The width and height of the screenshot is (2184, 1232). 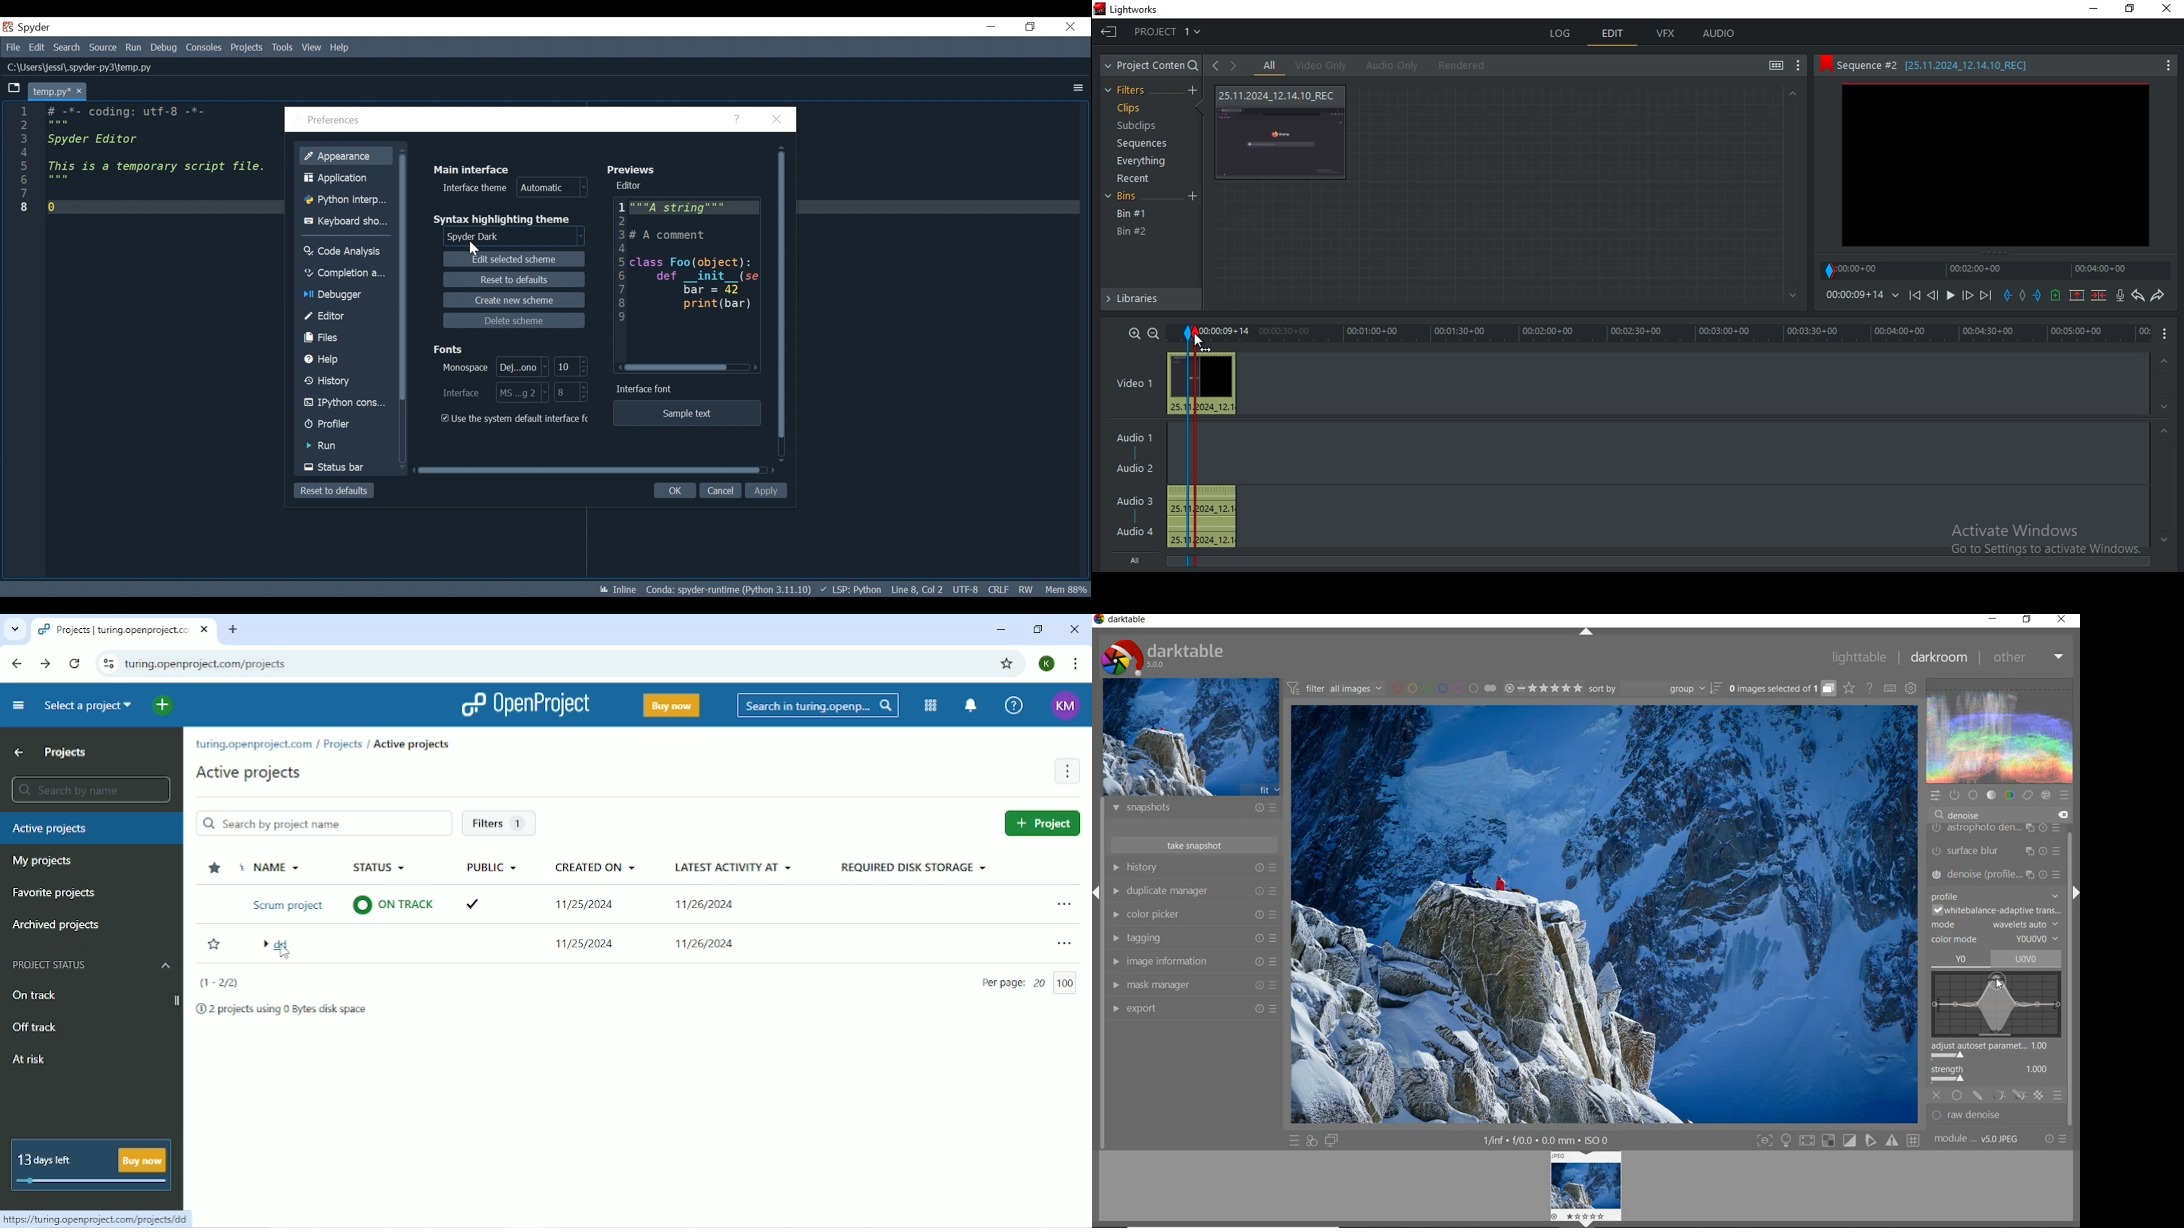 I want to click on Up, so click(x=1792, y=93).